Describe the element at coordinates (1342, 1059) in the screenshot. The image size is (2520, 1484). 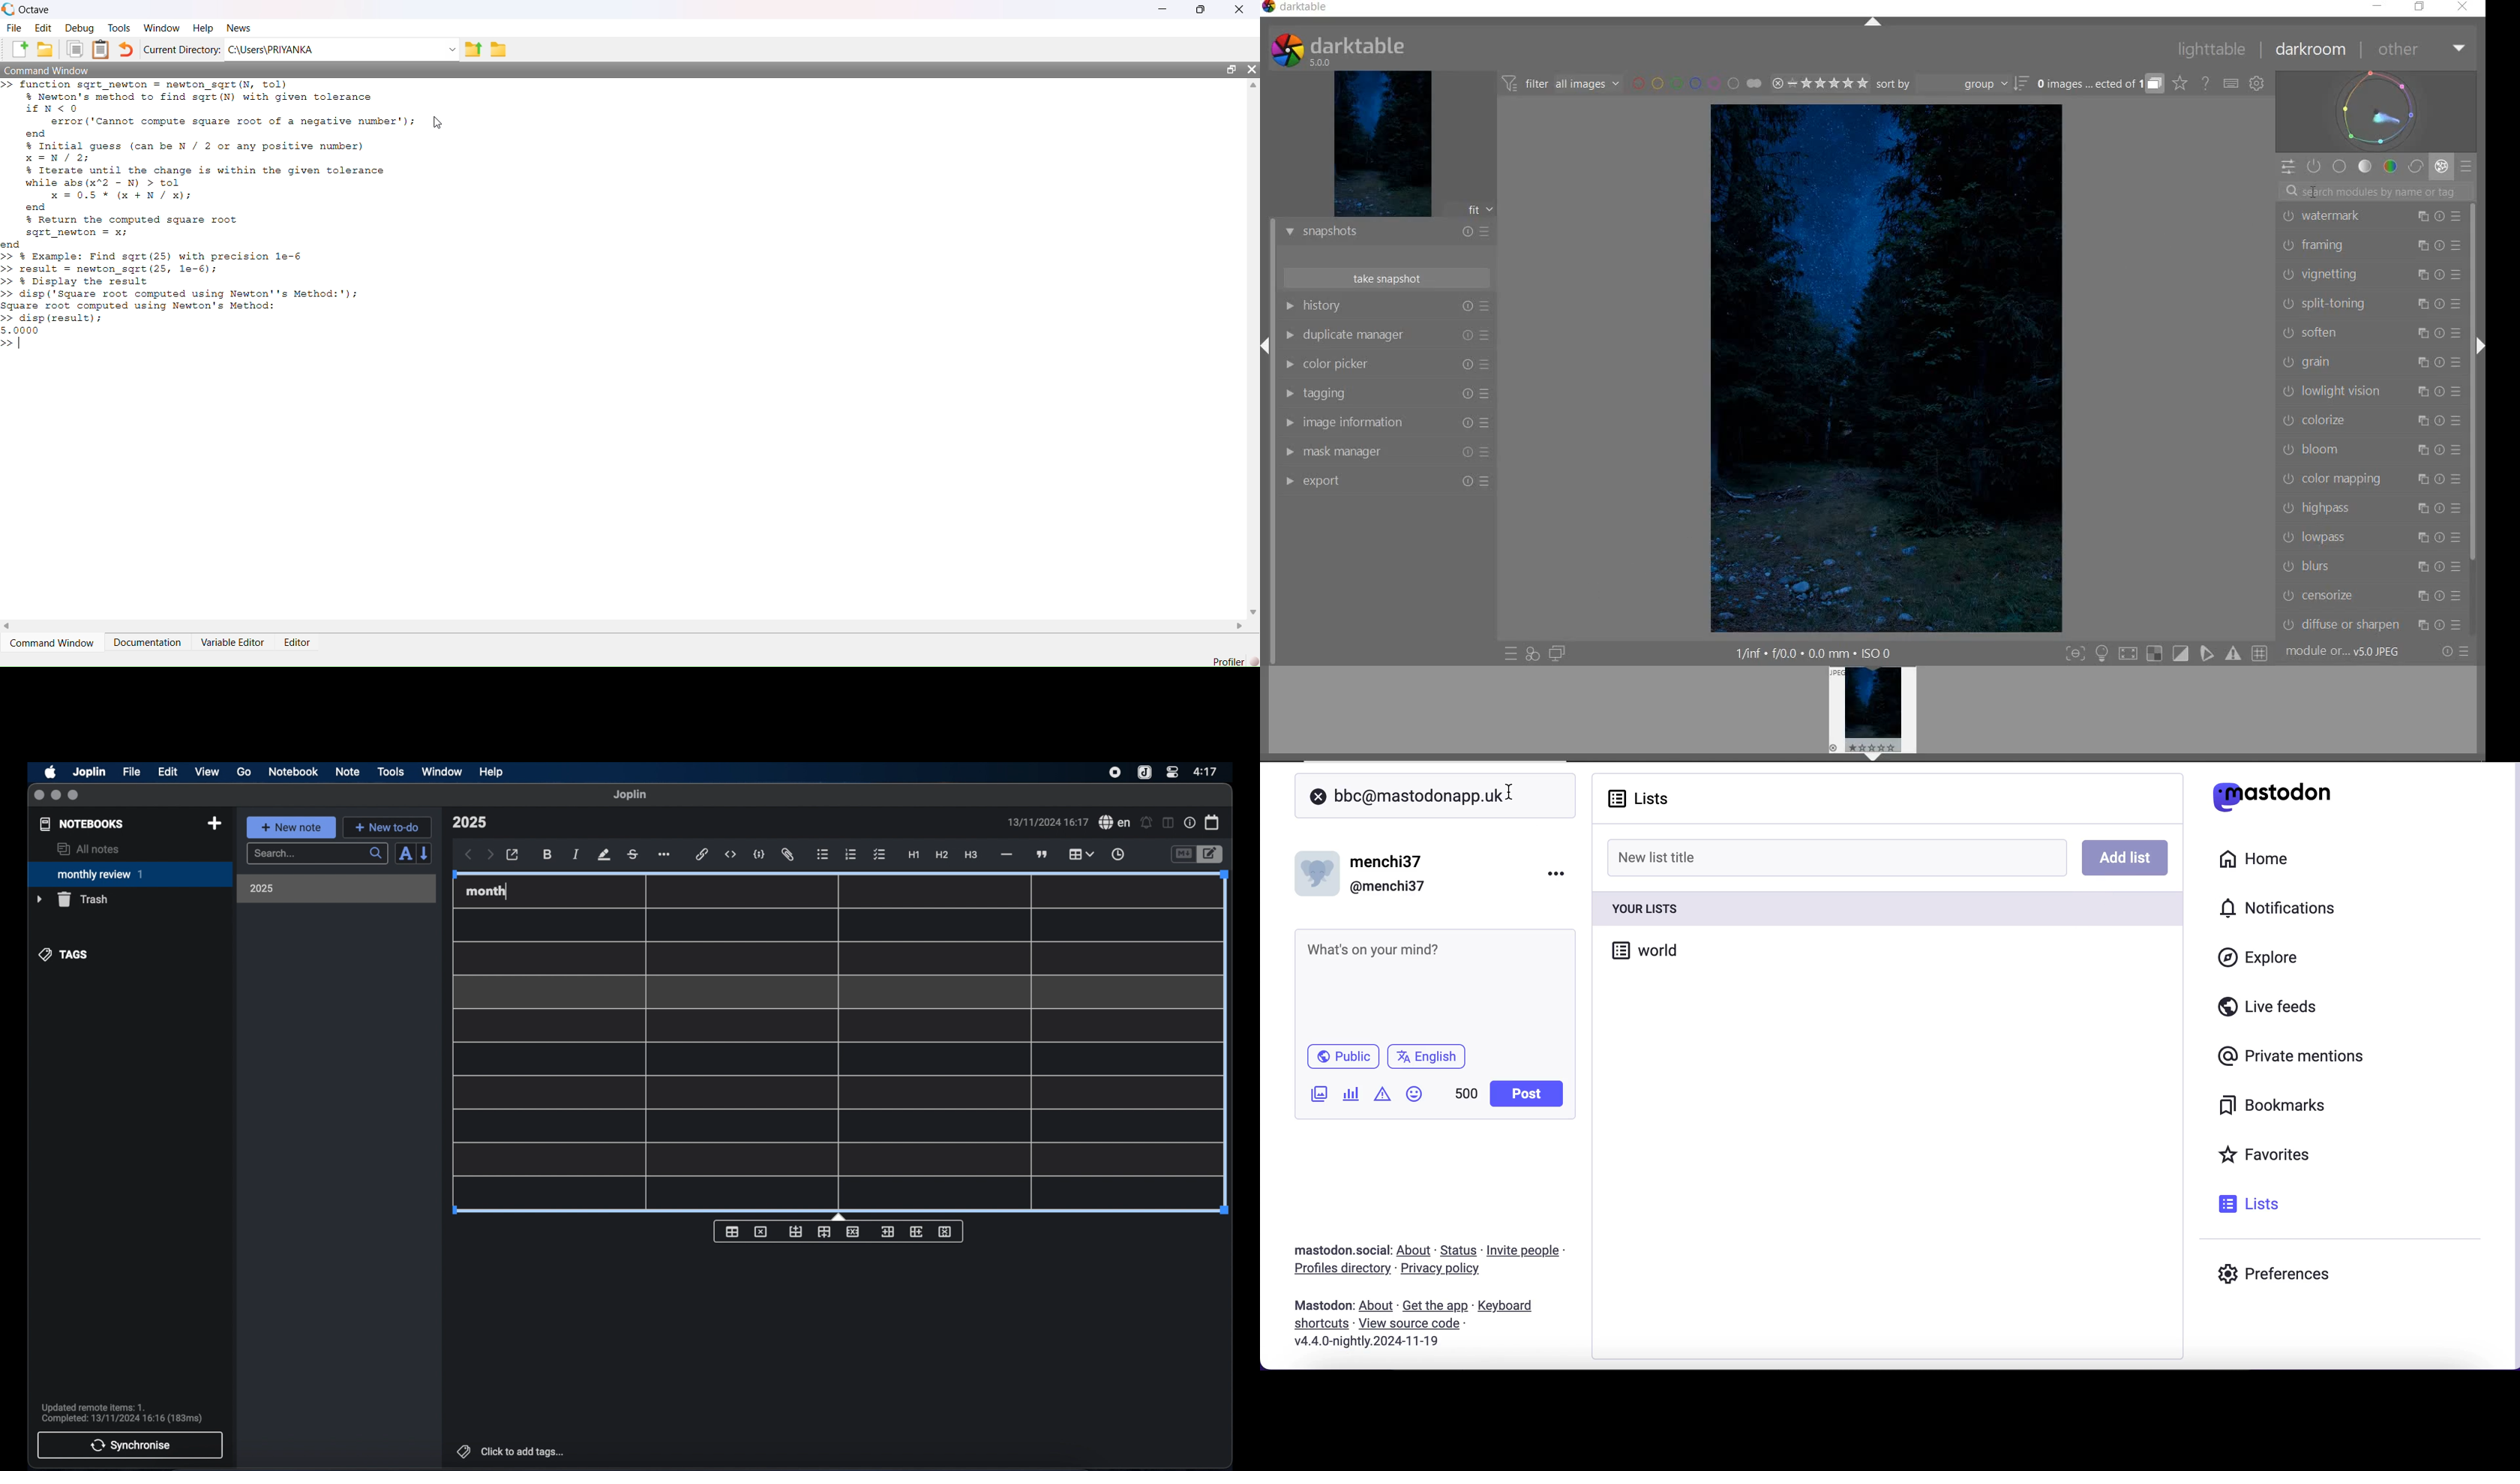
I see `public` at that location.